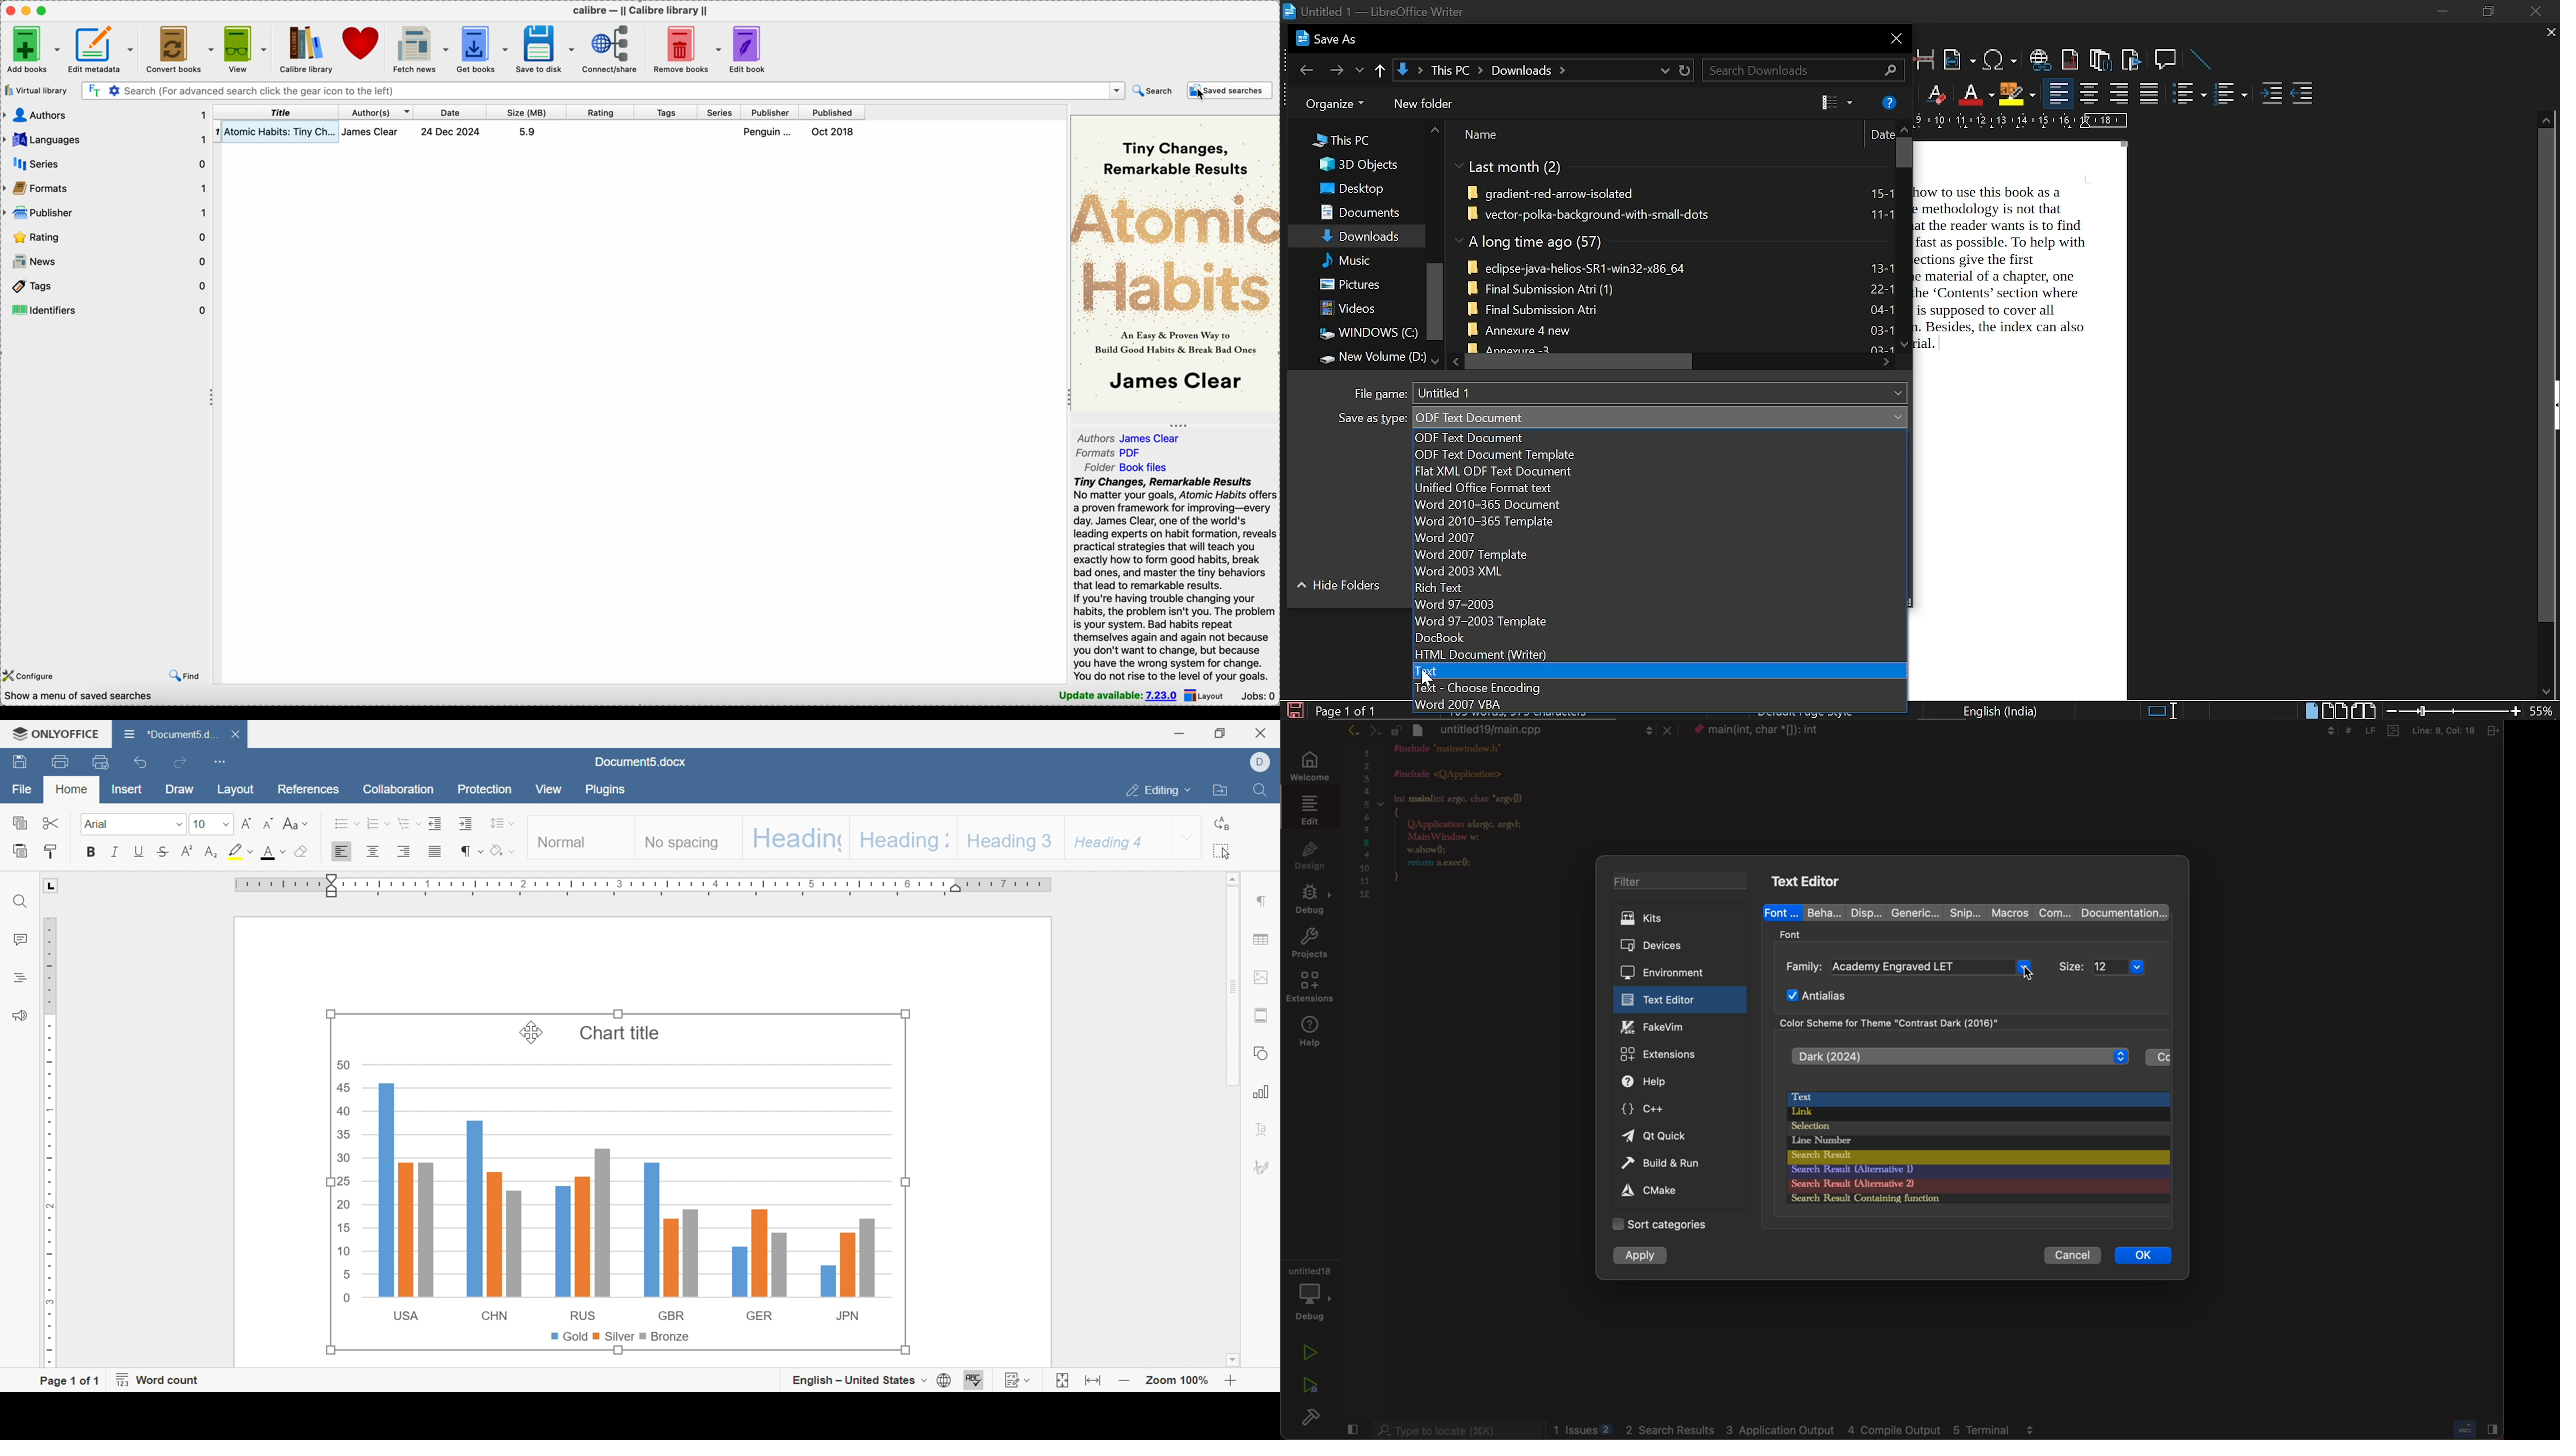 Image resolution: width=2576 pixels, height=1456 pixels. I want to click on Last month (2), so click(1510, 168).